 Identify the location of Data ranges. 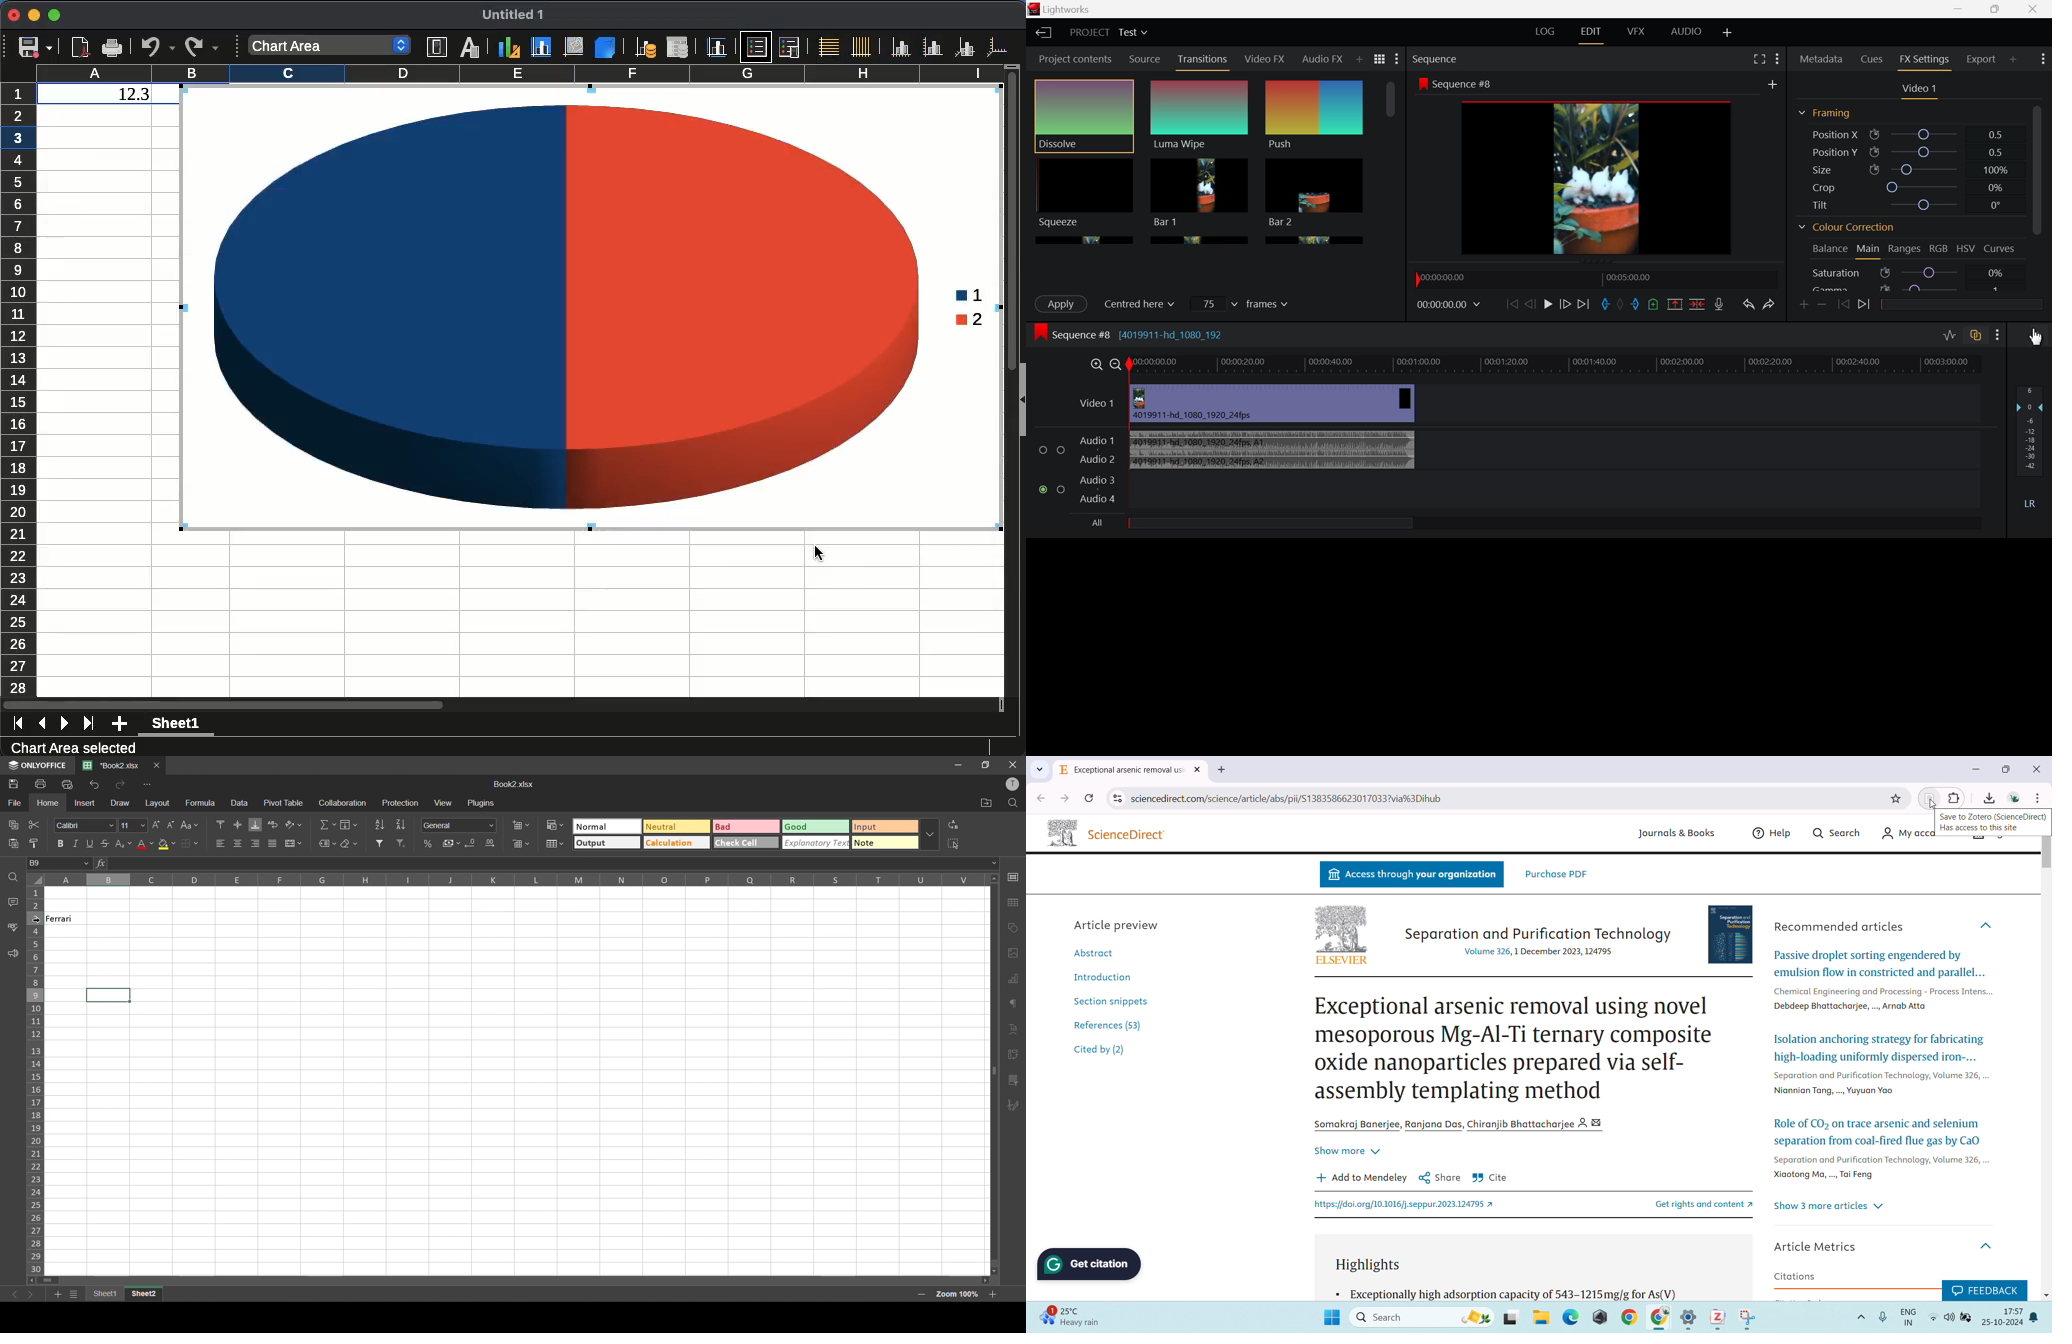
(645, 47).